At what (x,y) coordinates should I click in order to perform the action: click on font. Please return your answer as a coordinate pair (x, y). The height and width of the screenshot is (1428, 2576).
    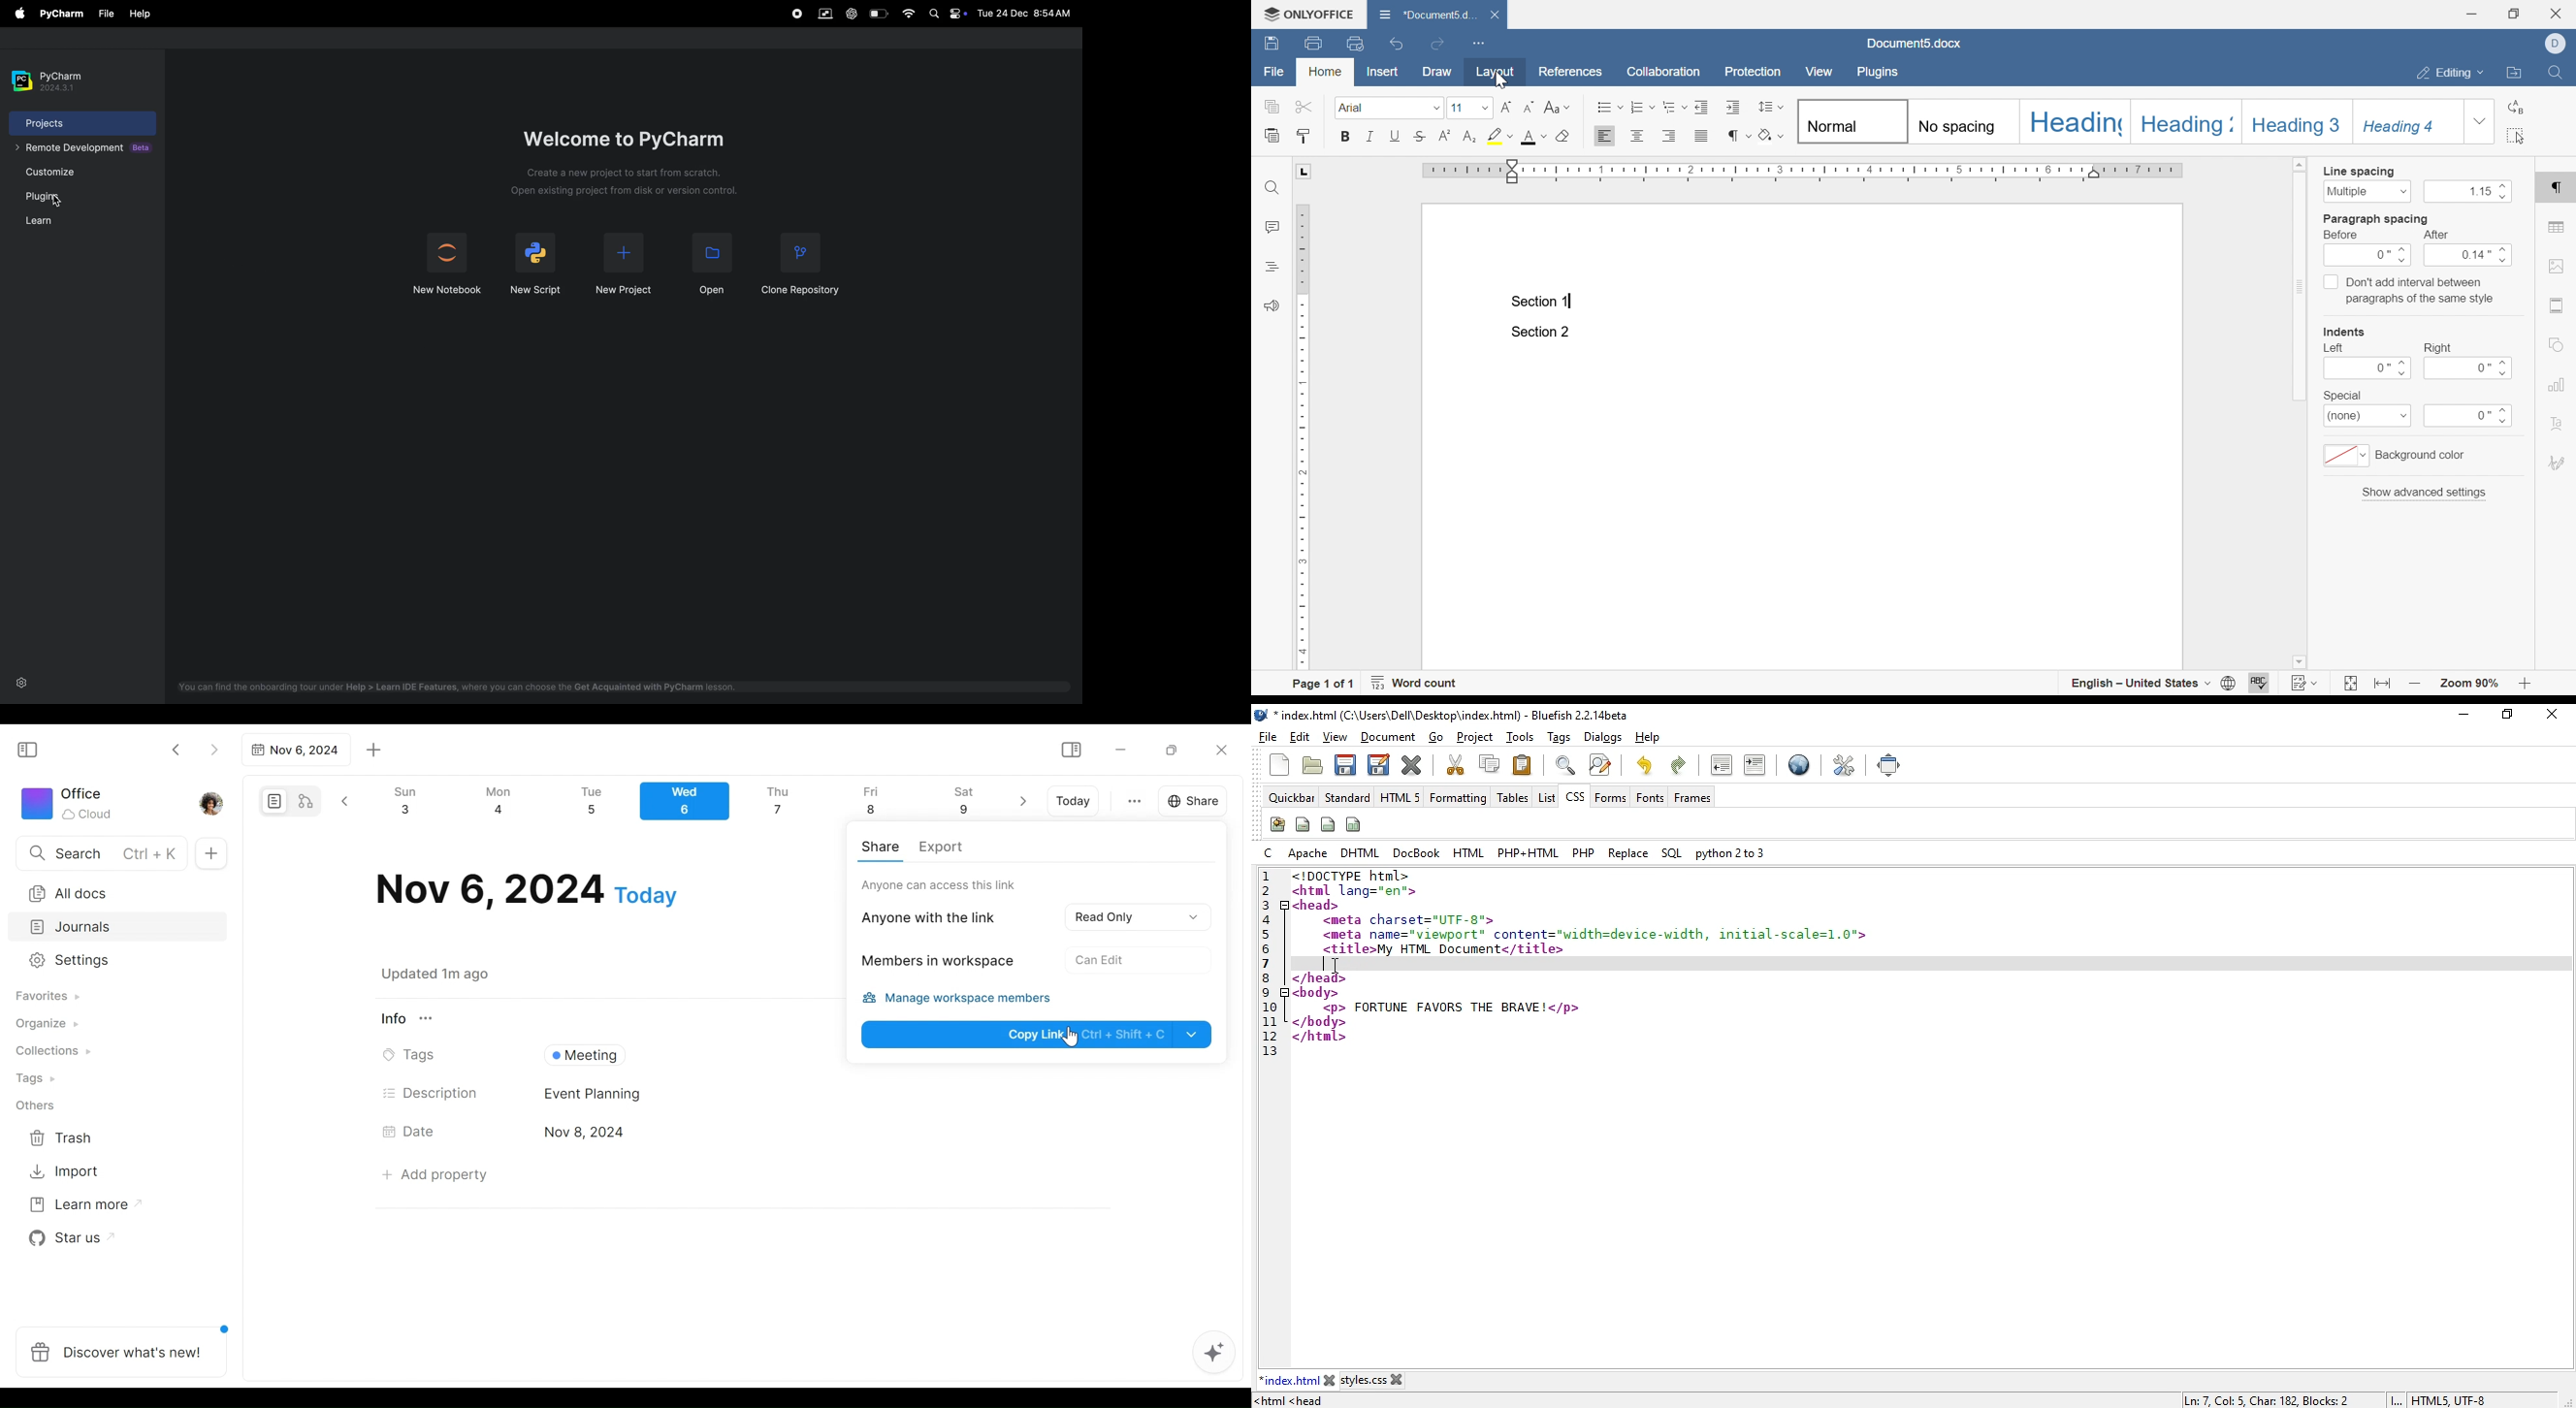
    Looking at the image, I should click on (1355, 108).